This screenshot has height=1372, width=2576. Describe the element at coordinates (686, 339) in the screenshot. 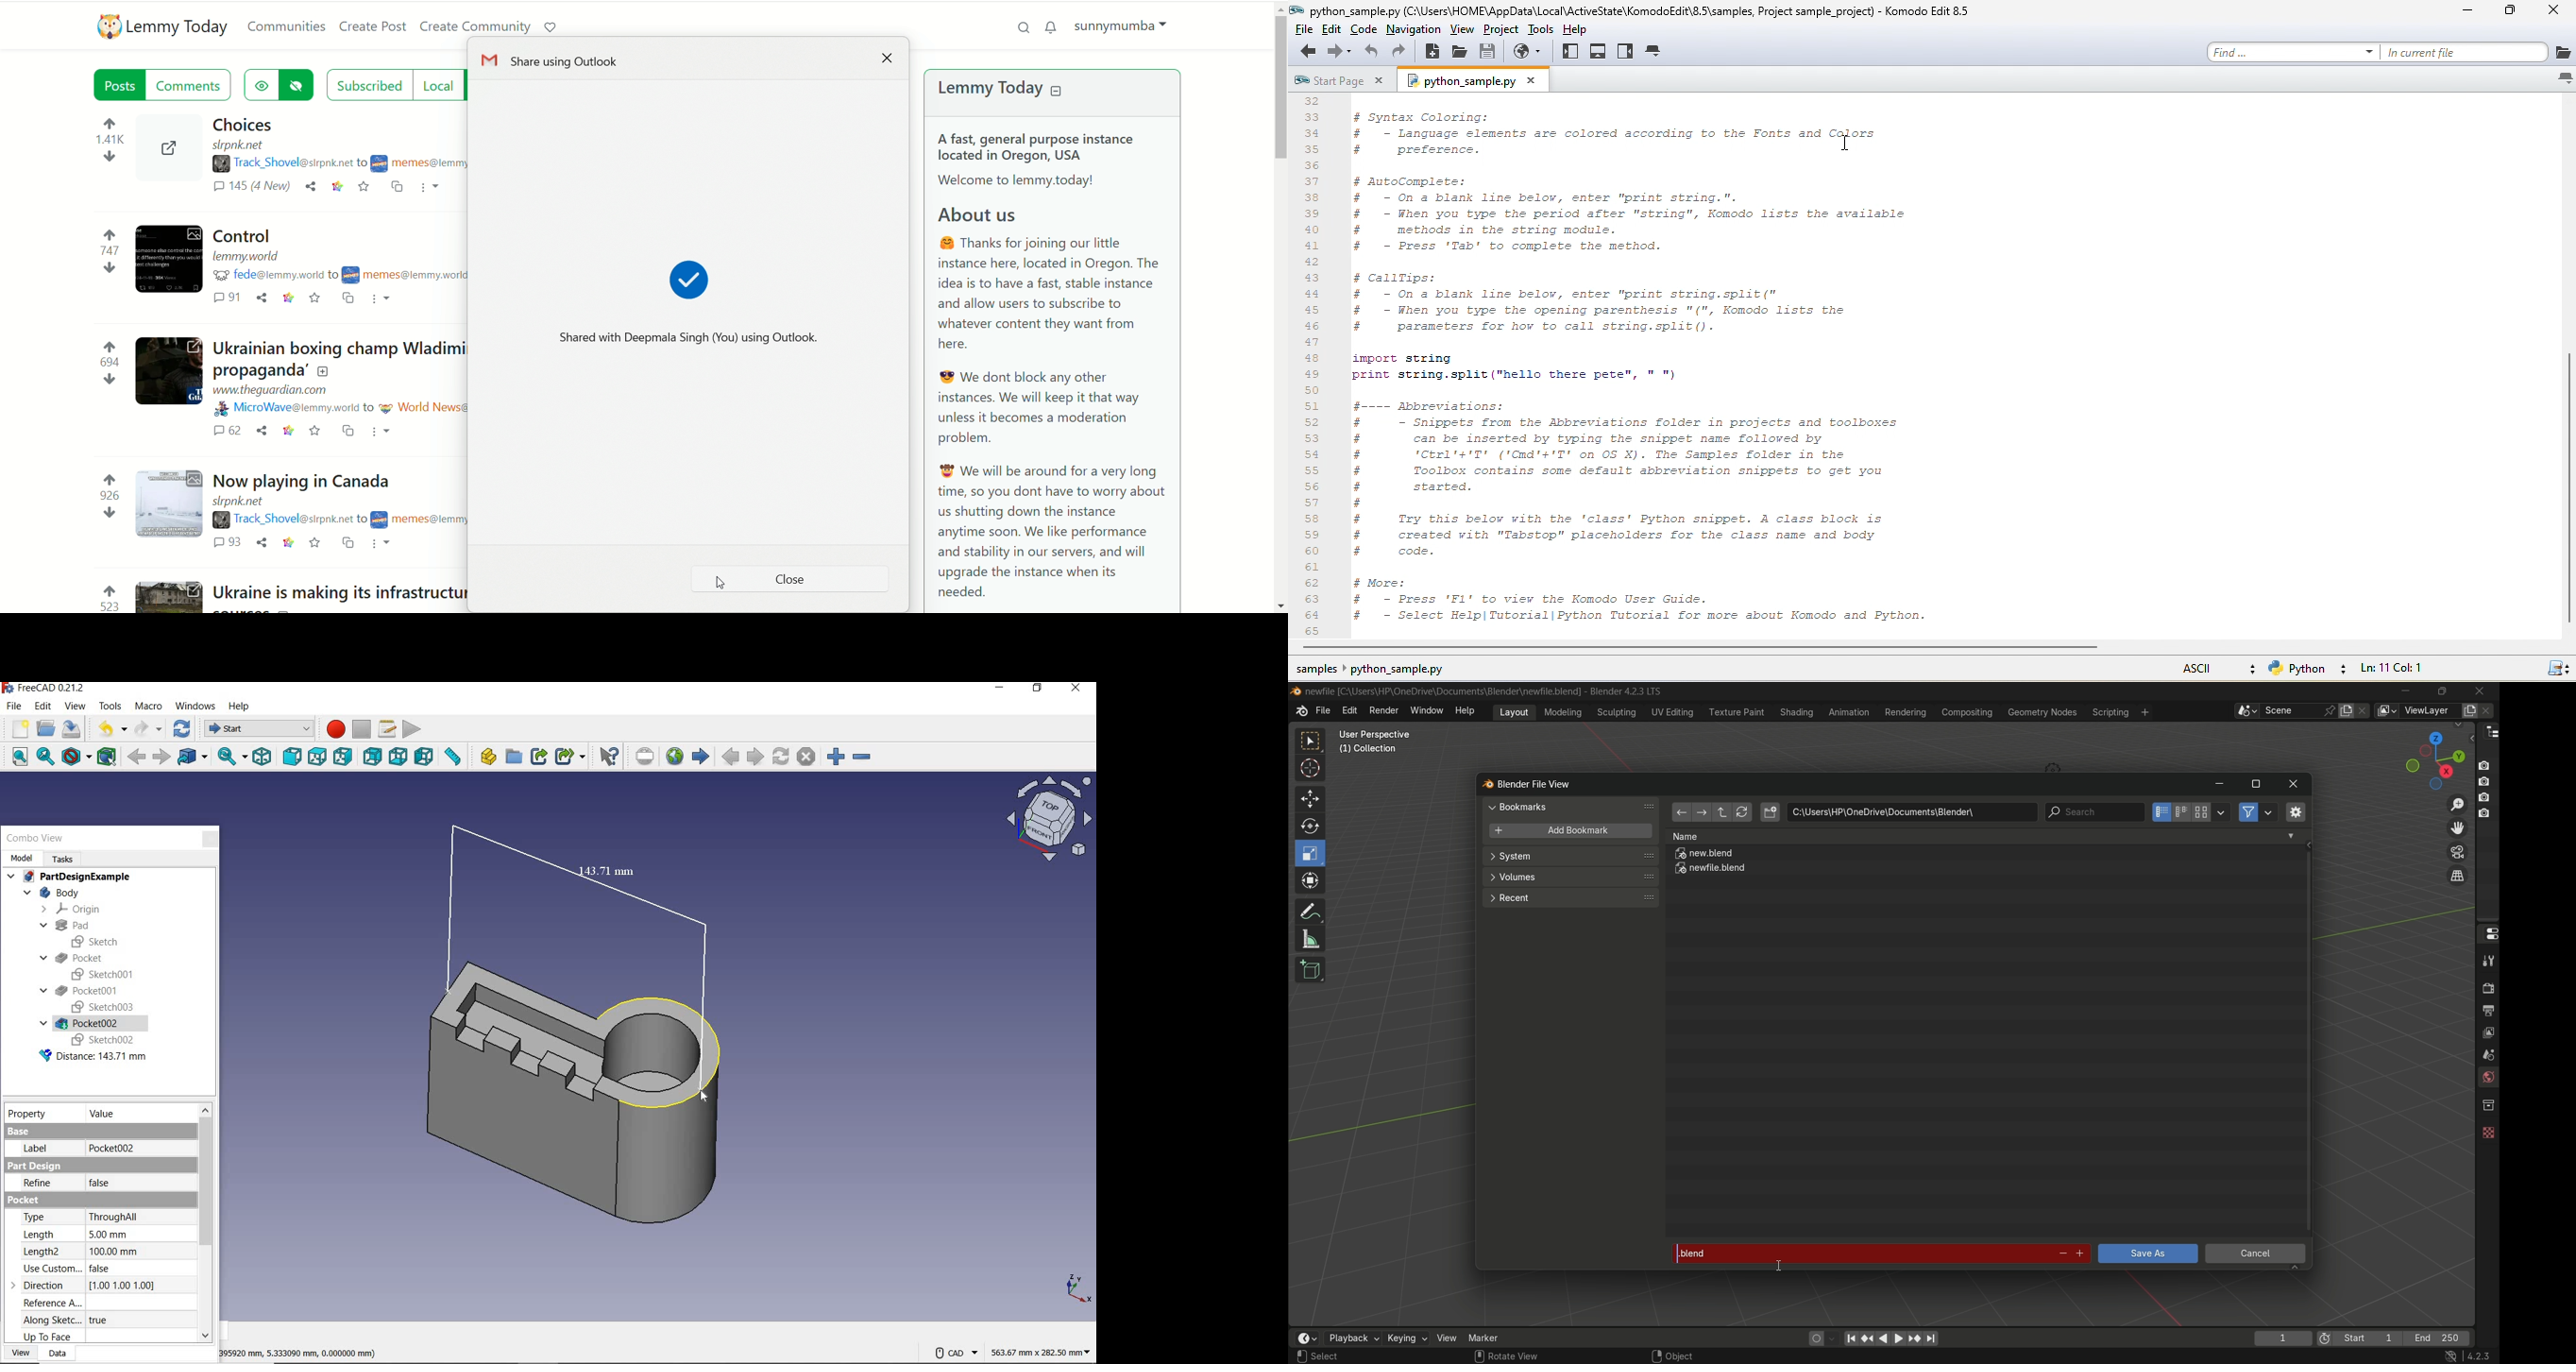

I see `Shared with Deepmala Singh(You) using Outlook.` at that location.